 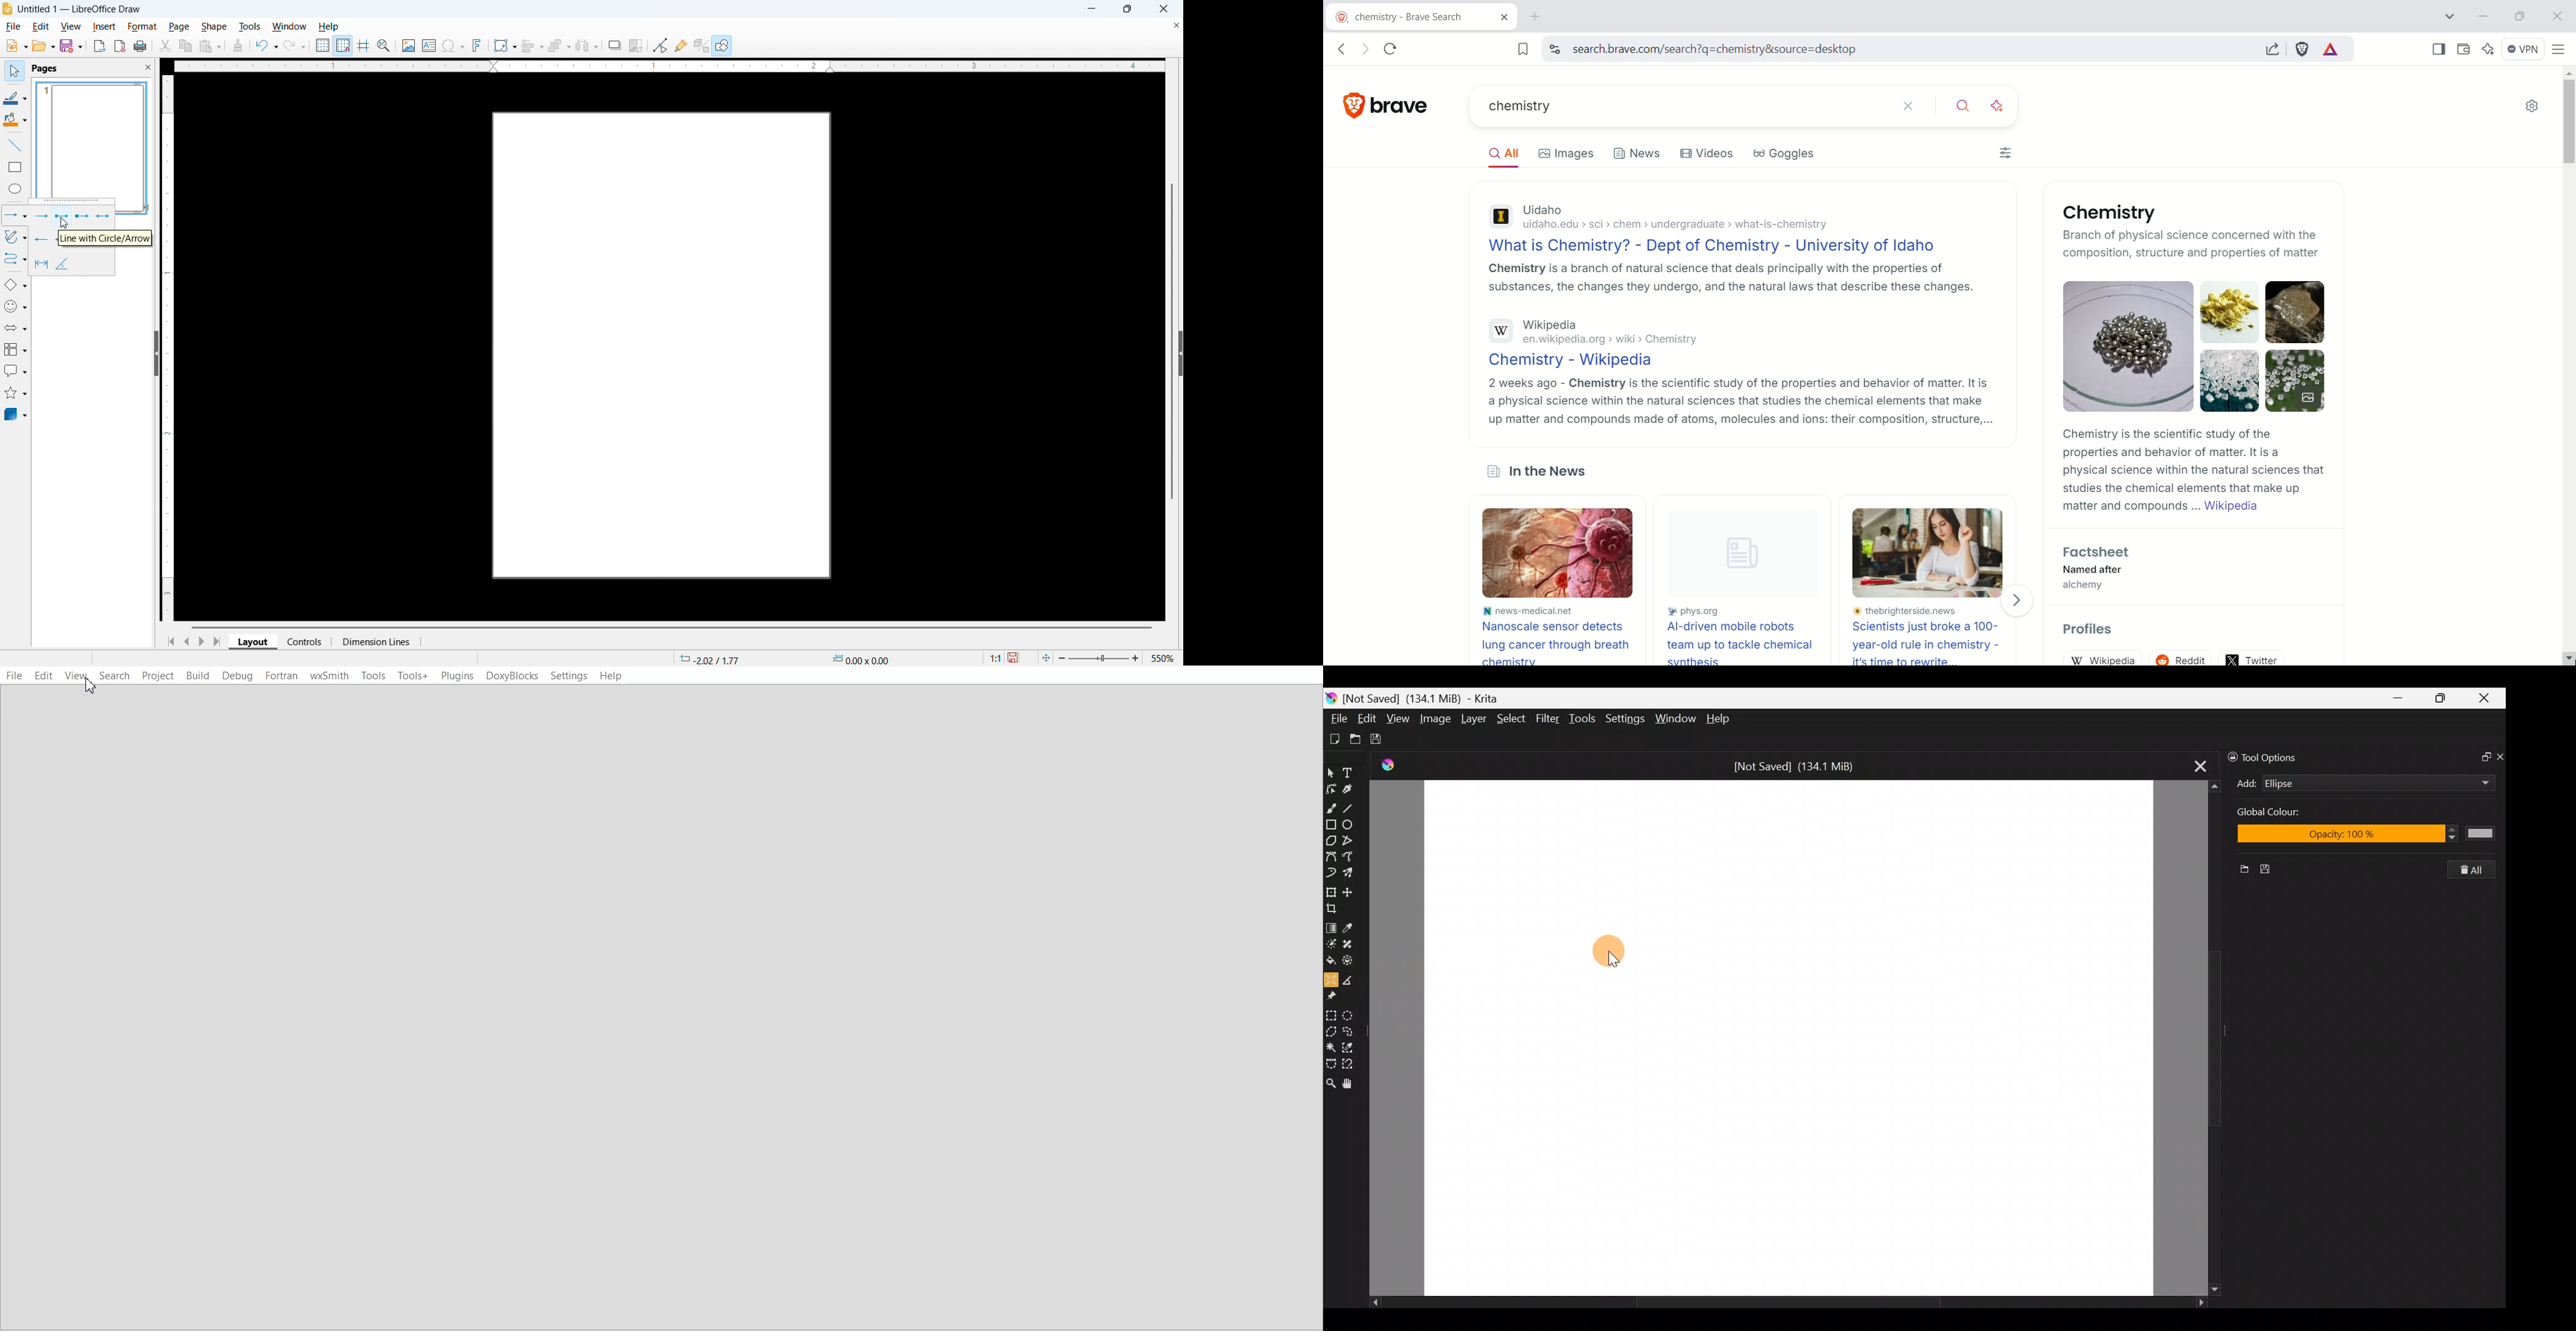 I want to click on Select, so click(x=1511, y=722).